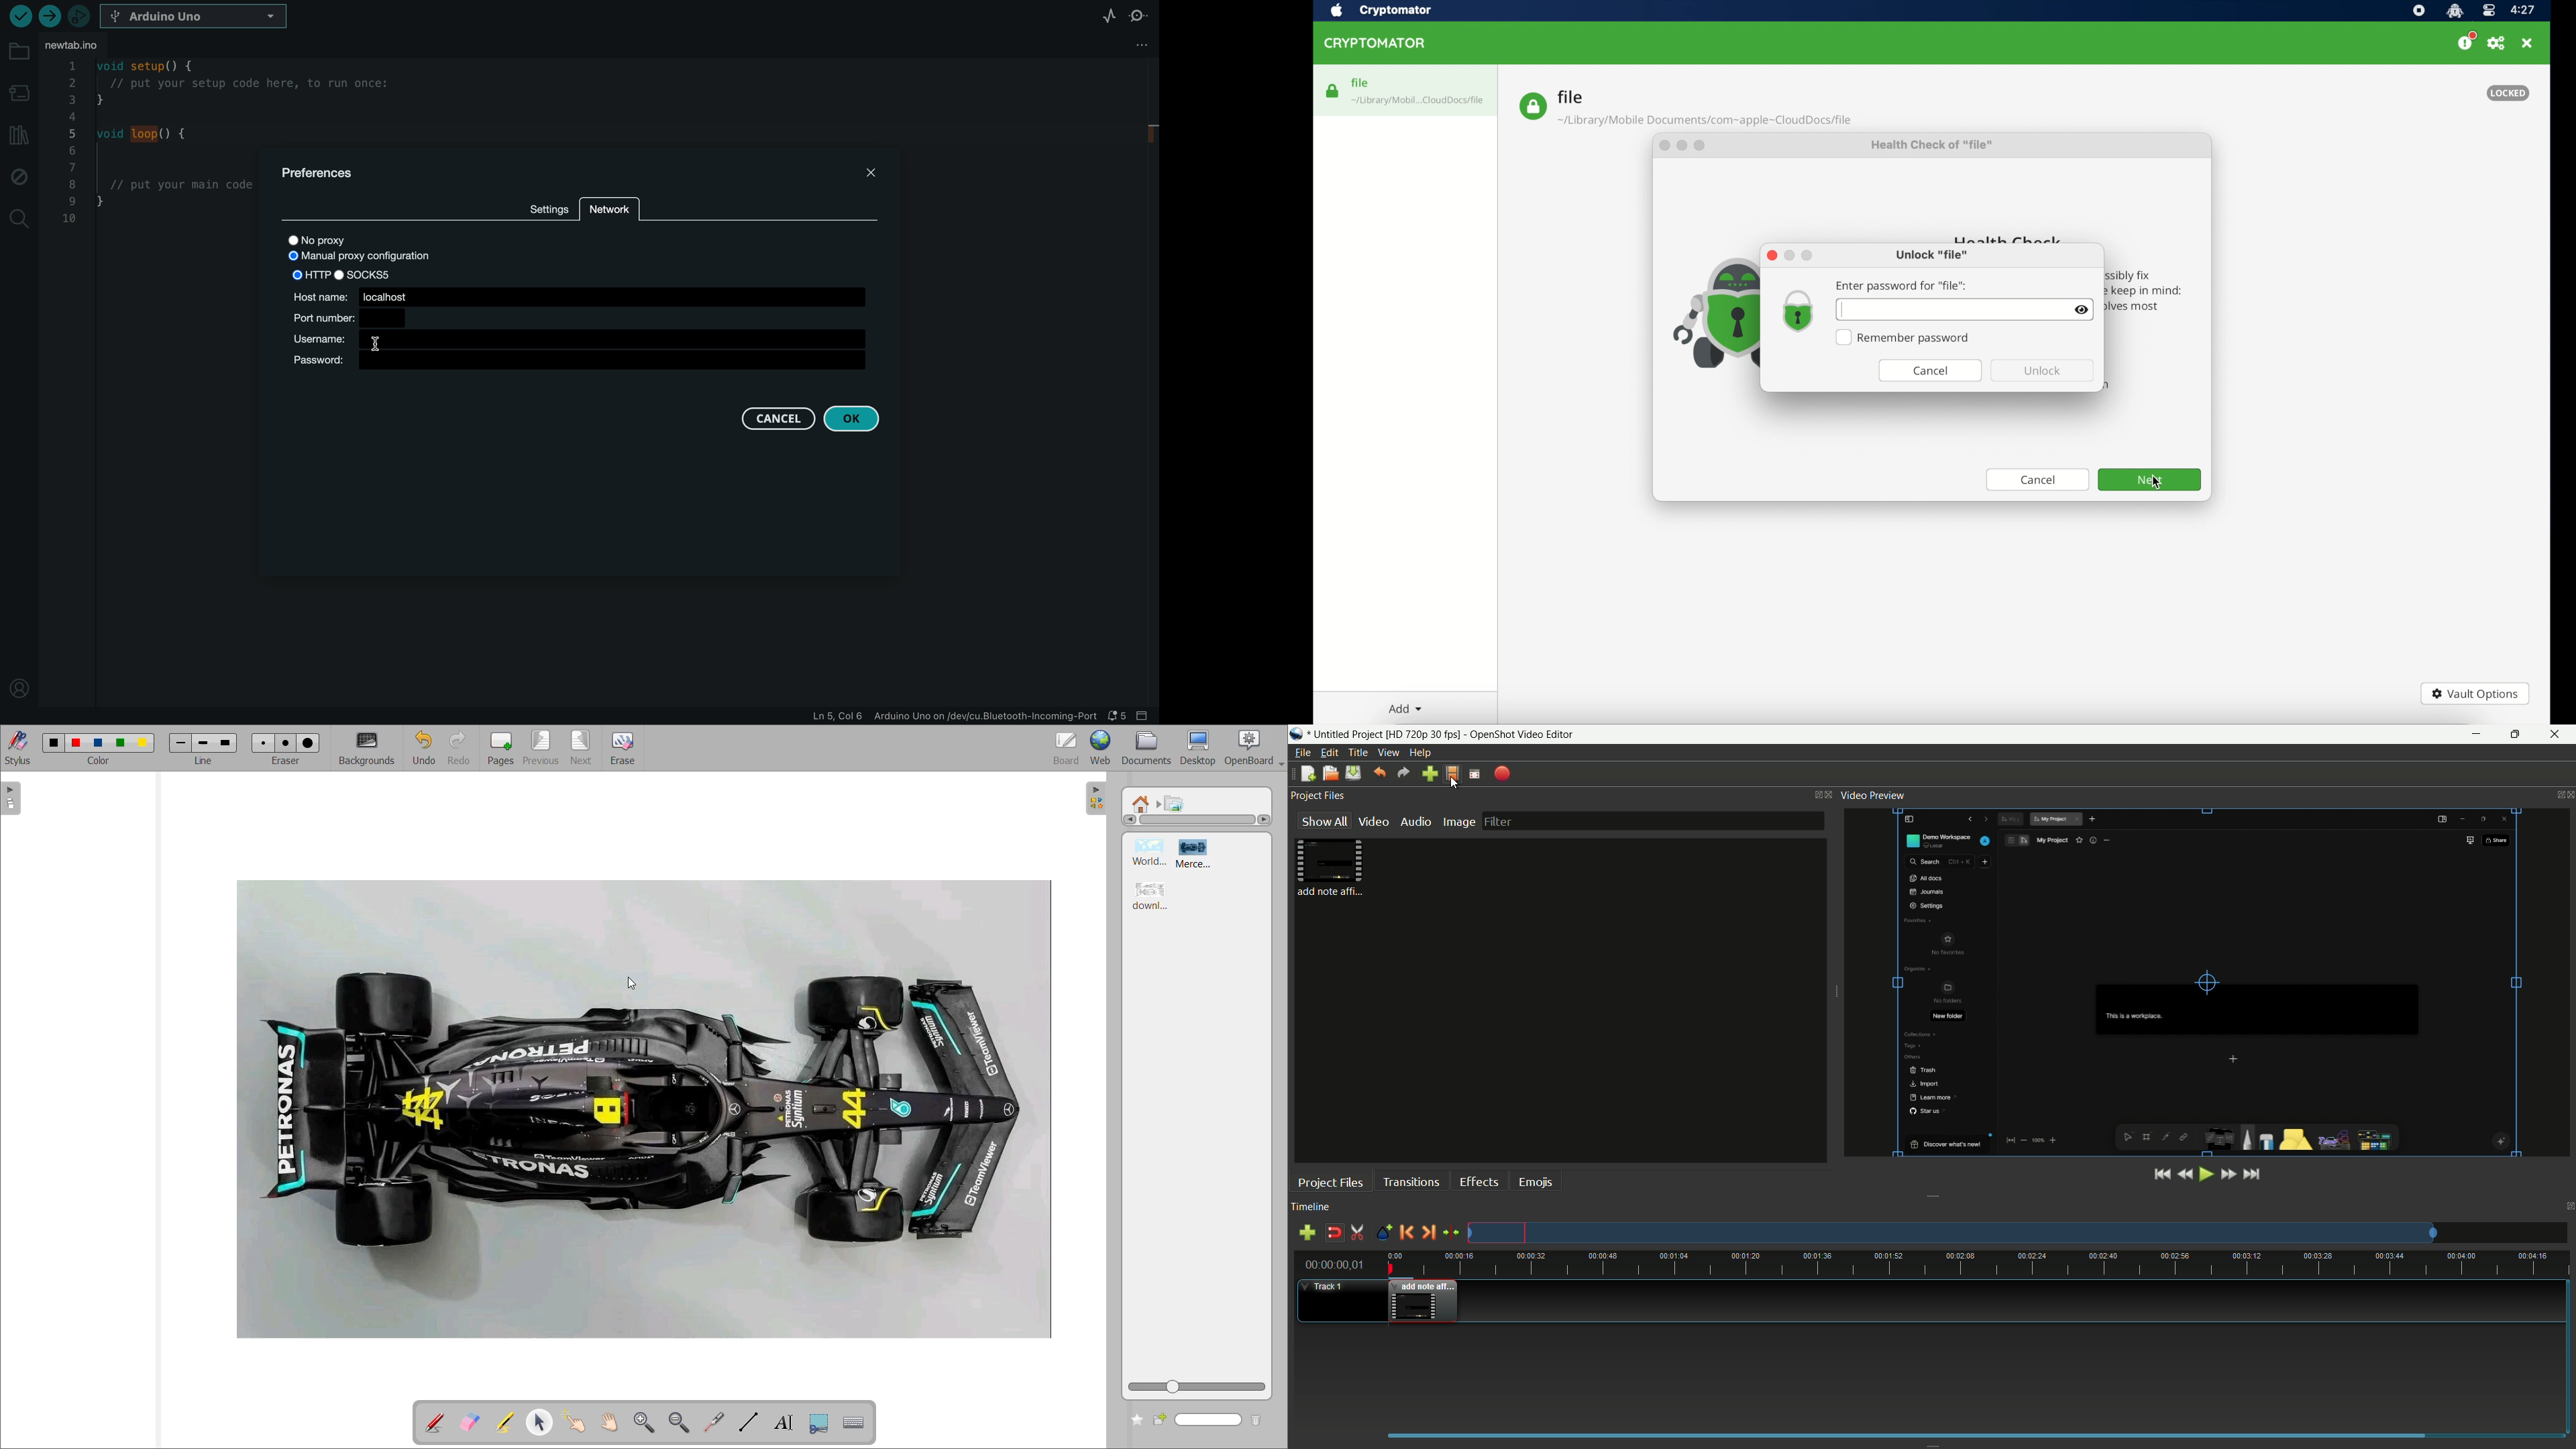 Image resolution: width=2576 pixels, height=1456 pixels. Describe the element at coordinates (1458, 783) in the screenshot. I see `Cursor` at that location.